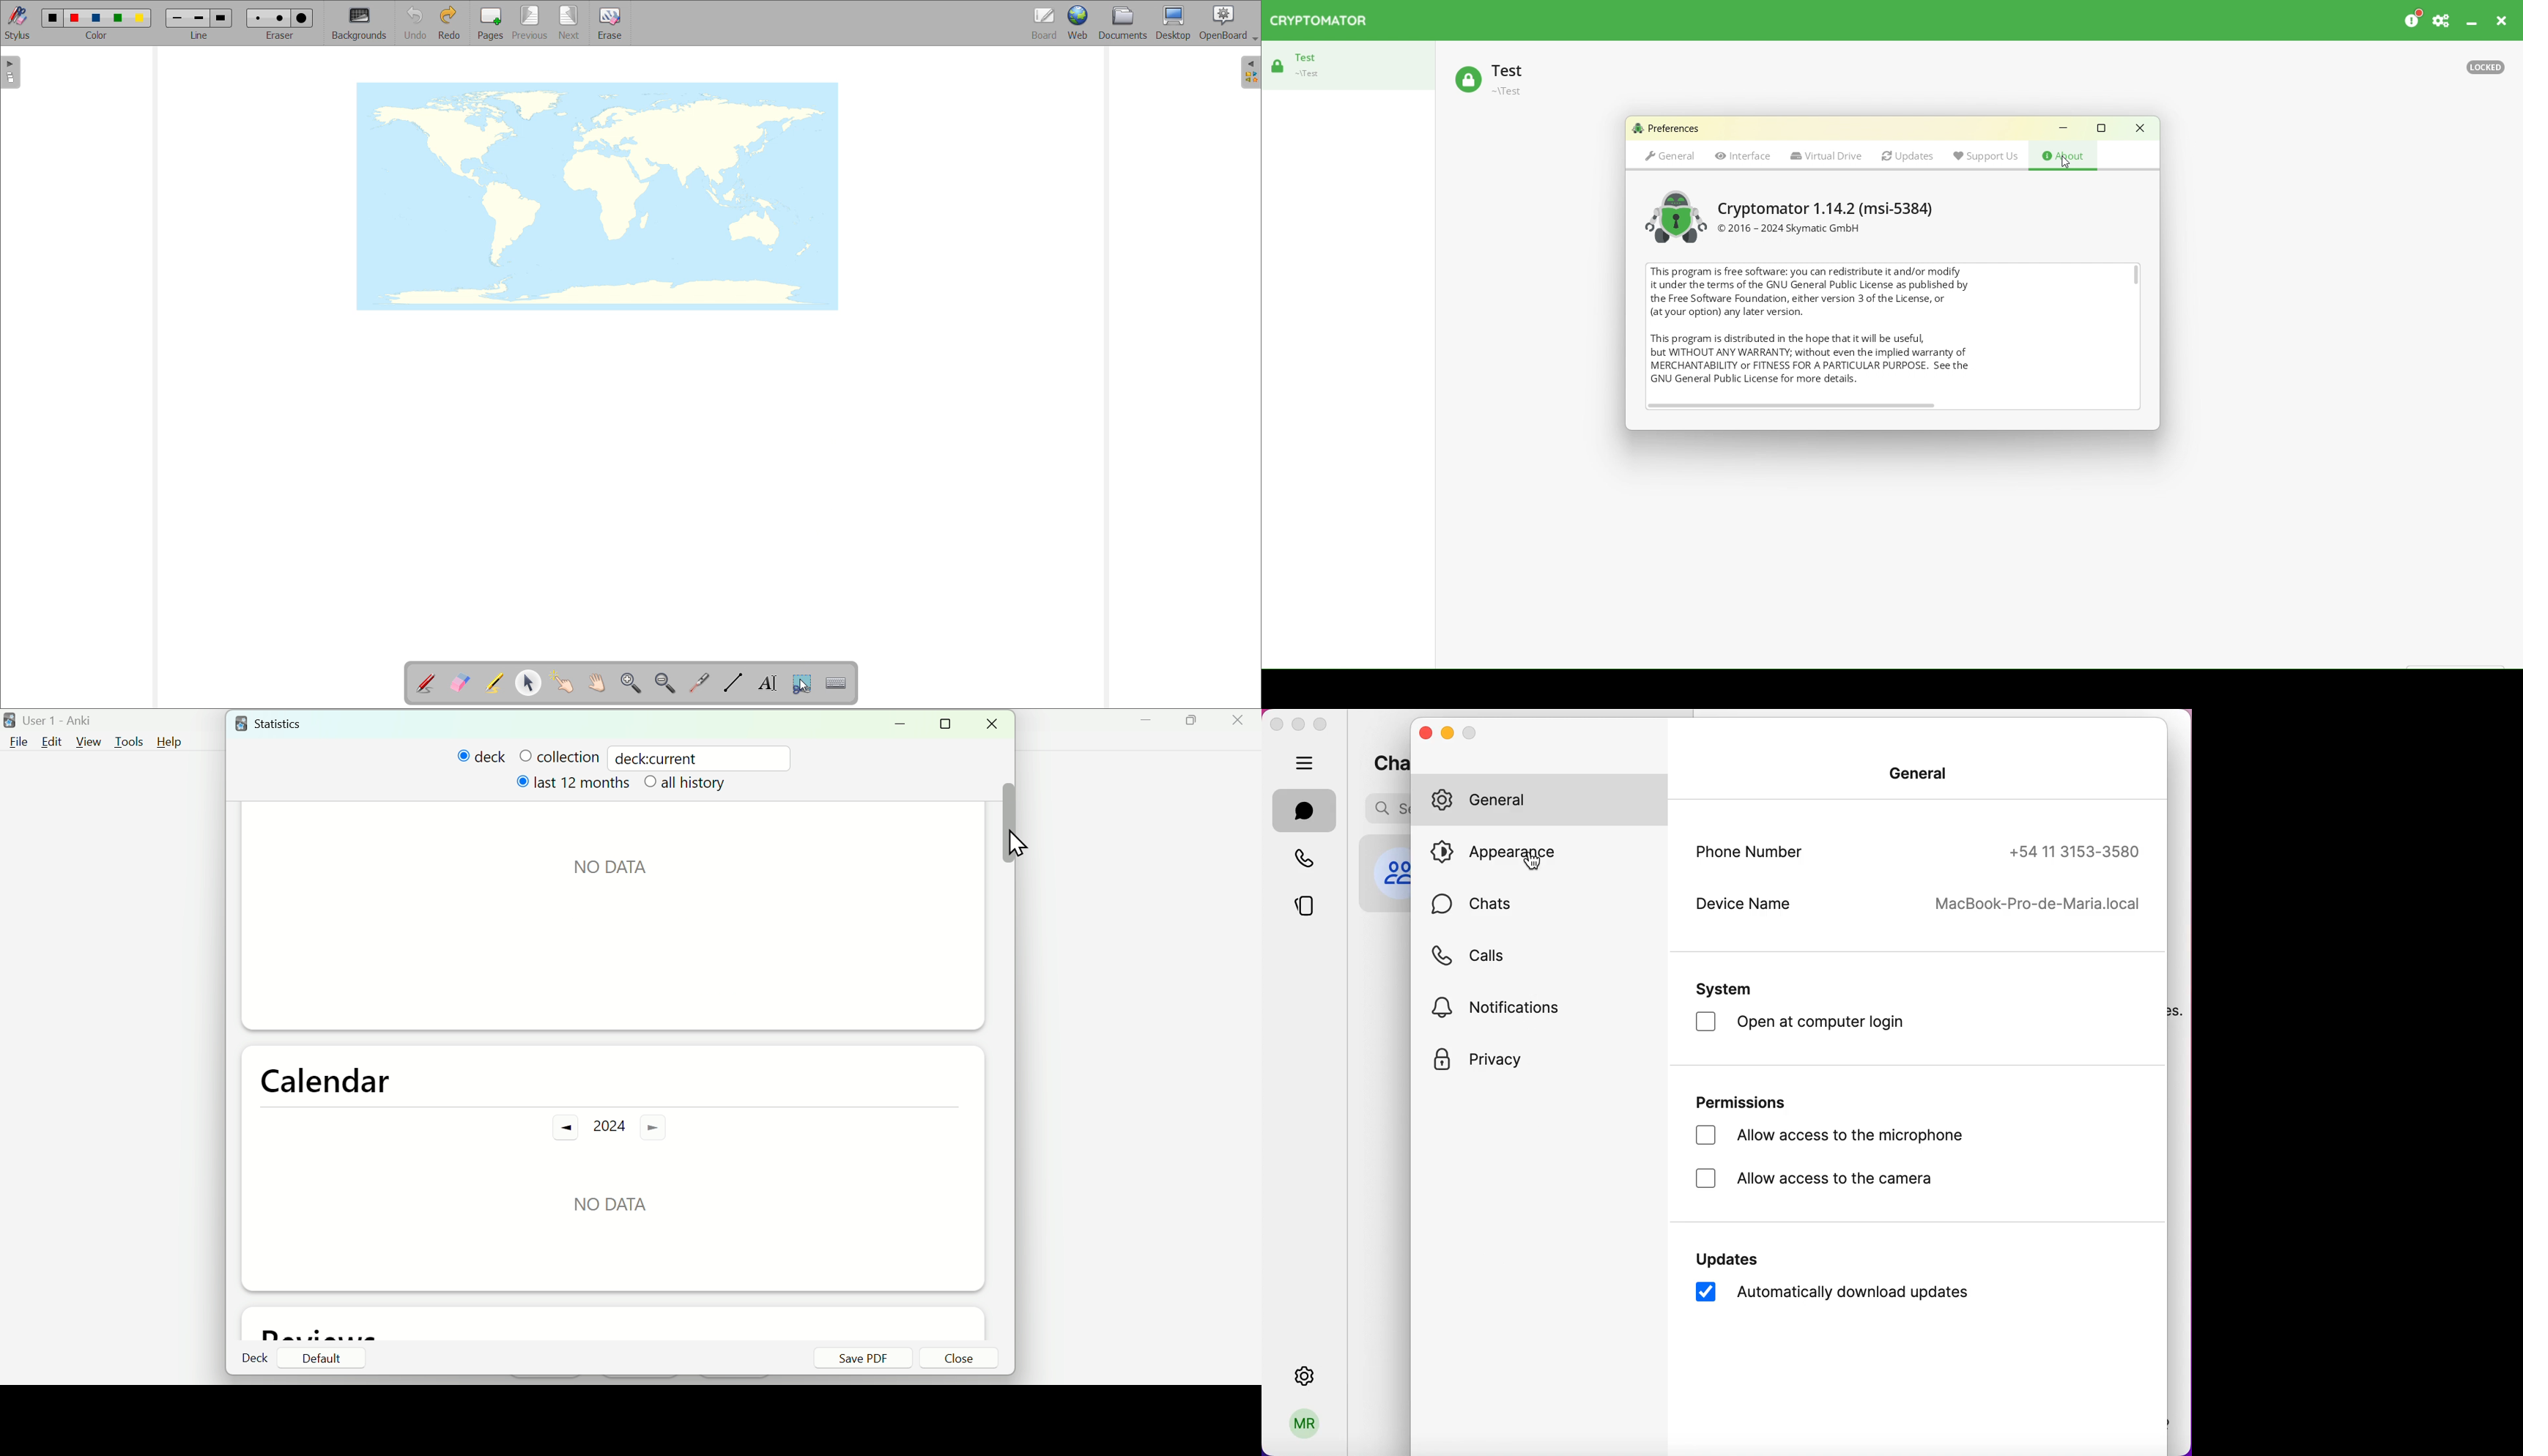  What do you see at coordinates (20, 741) in the screenshot?
I see `File` at bounding box center [20, 741].